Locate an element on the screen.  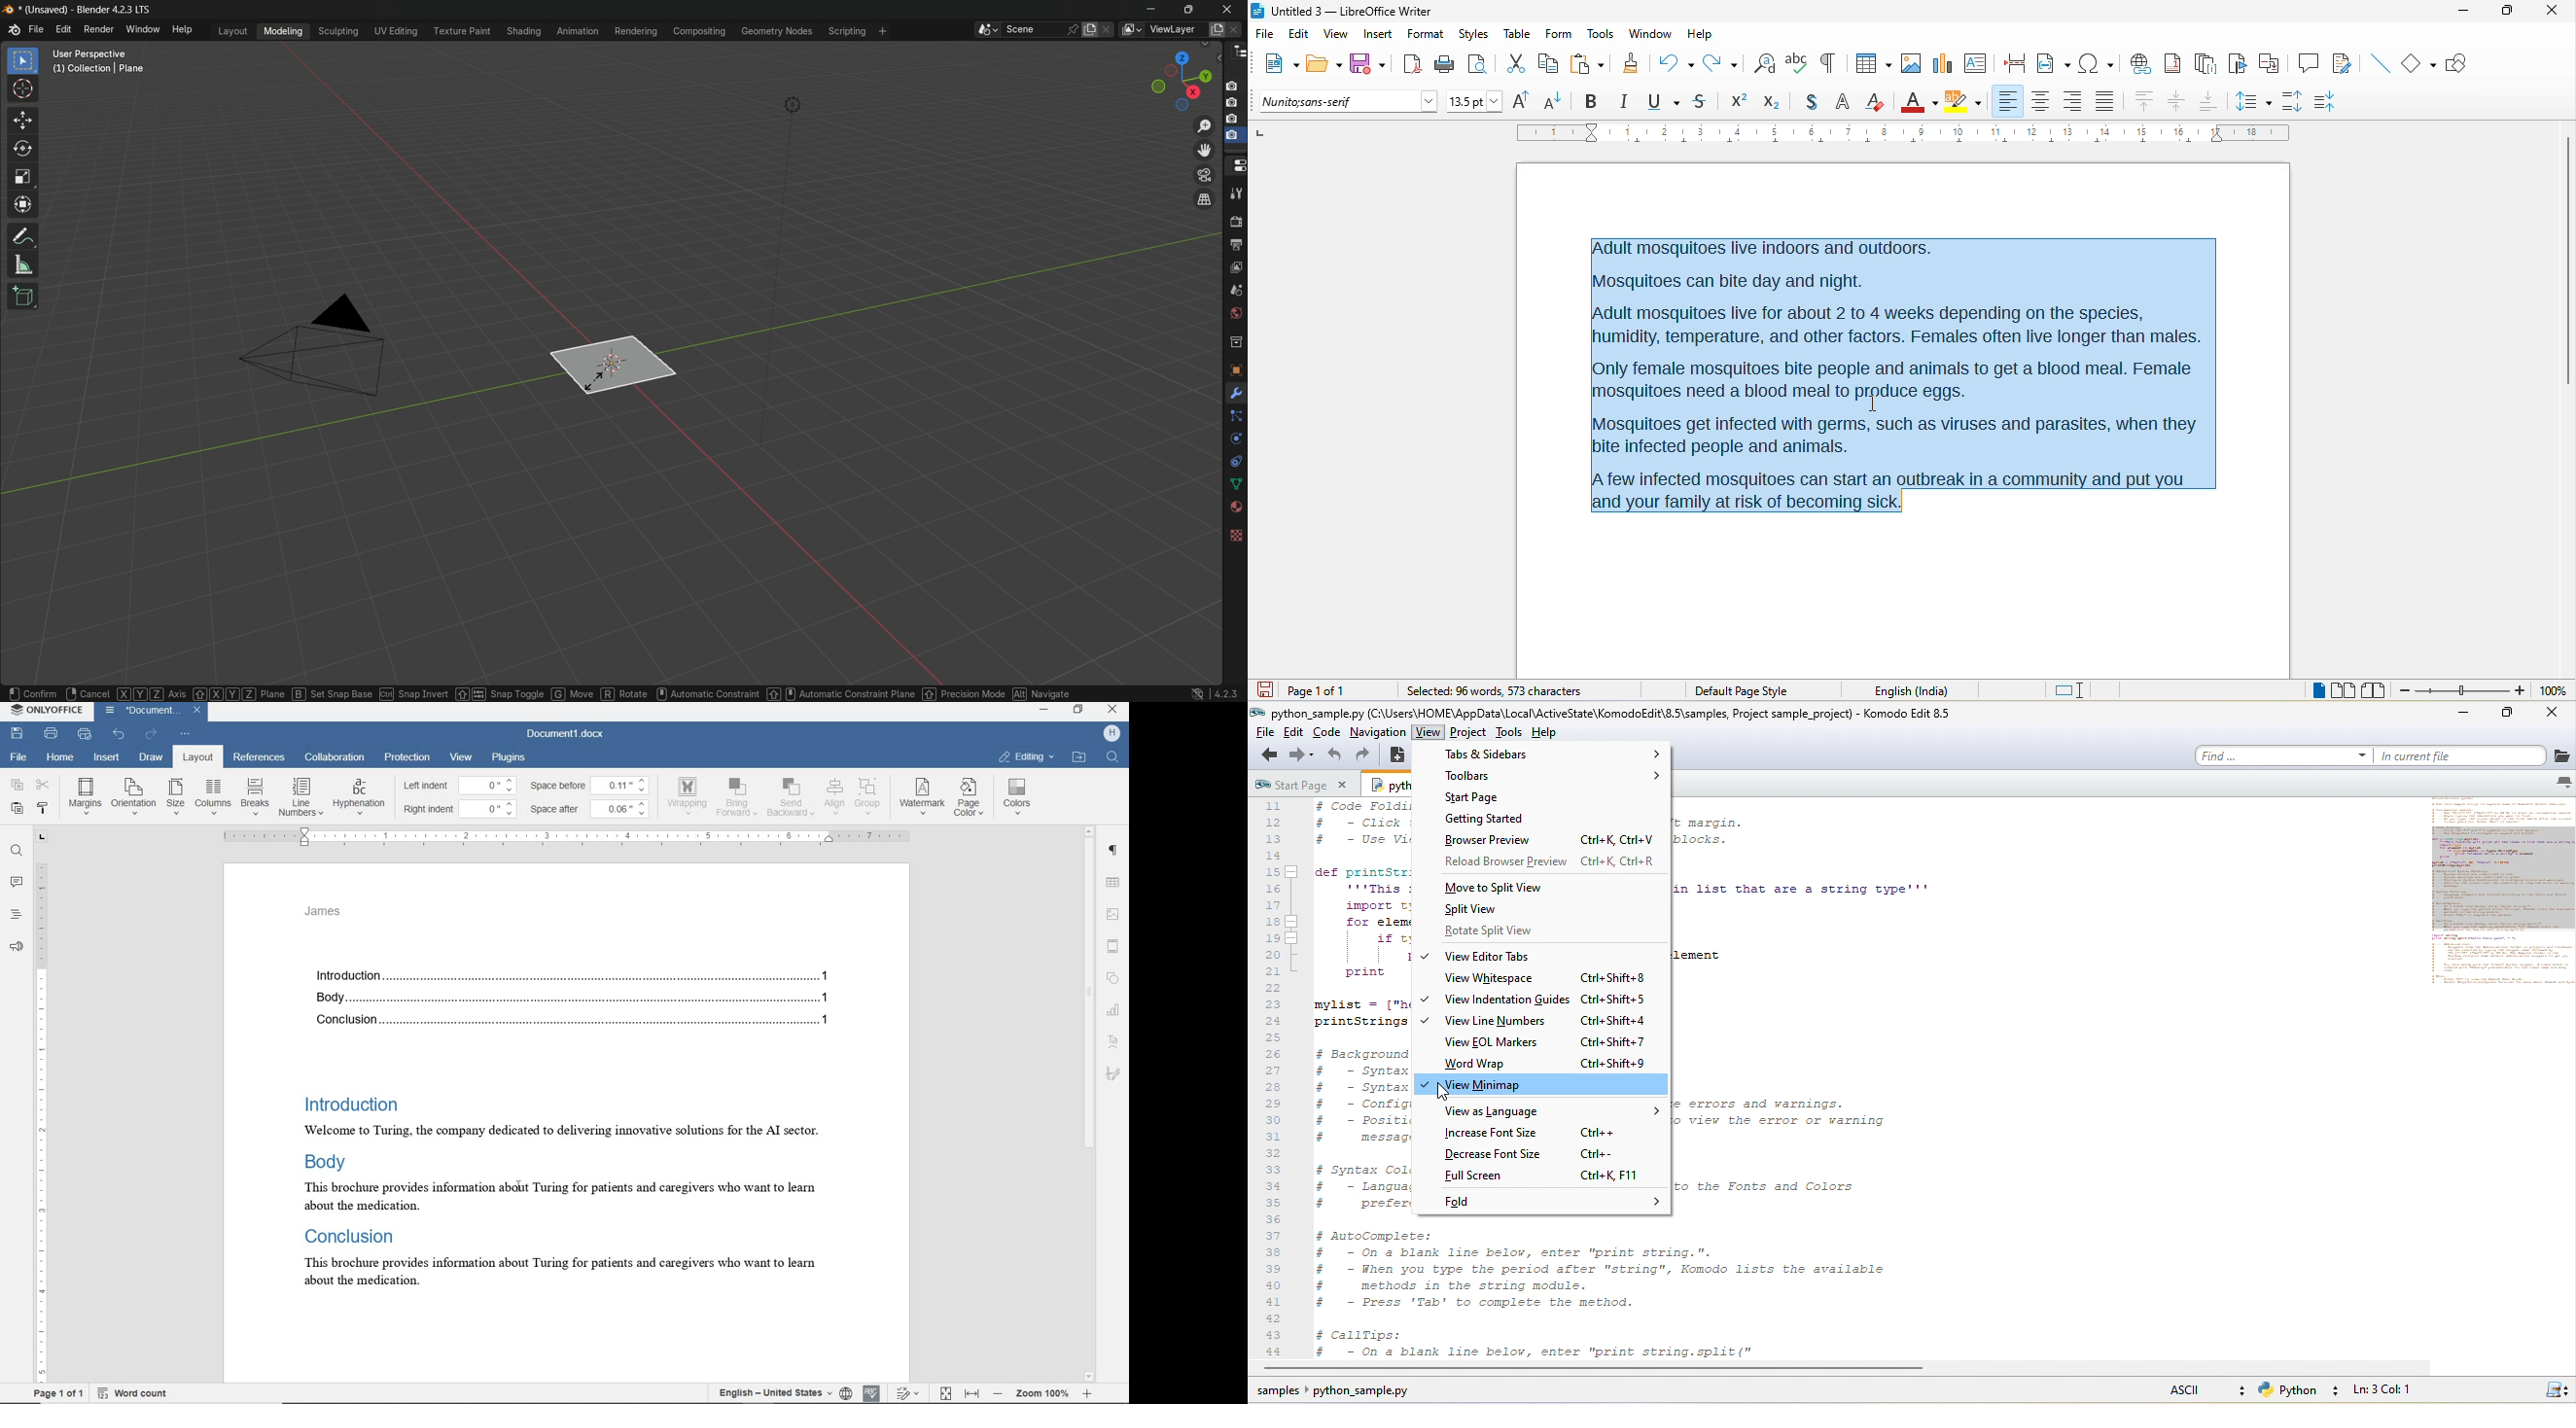
line numbers is located at coordinates (300, 797).